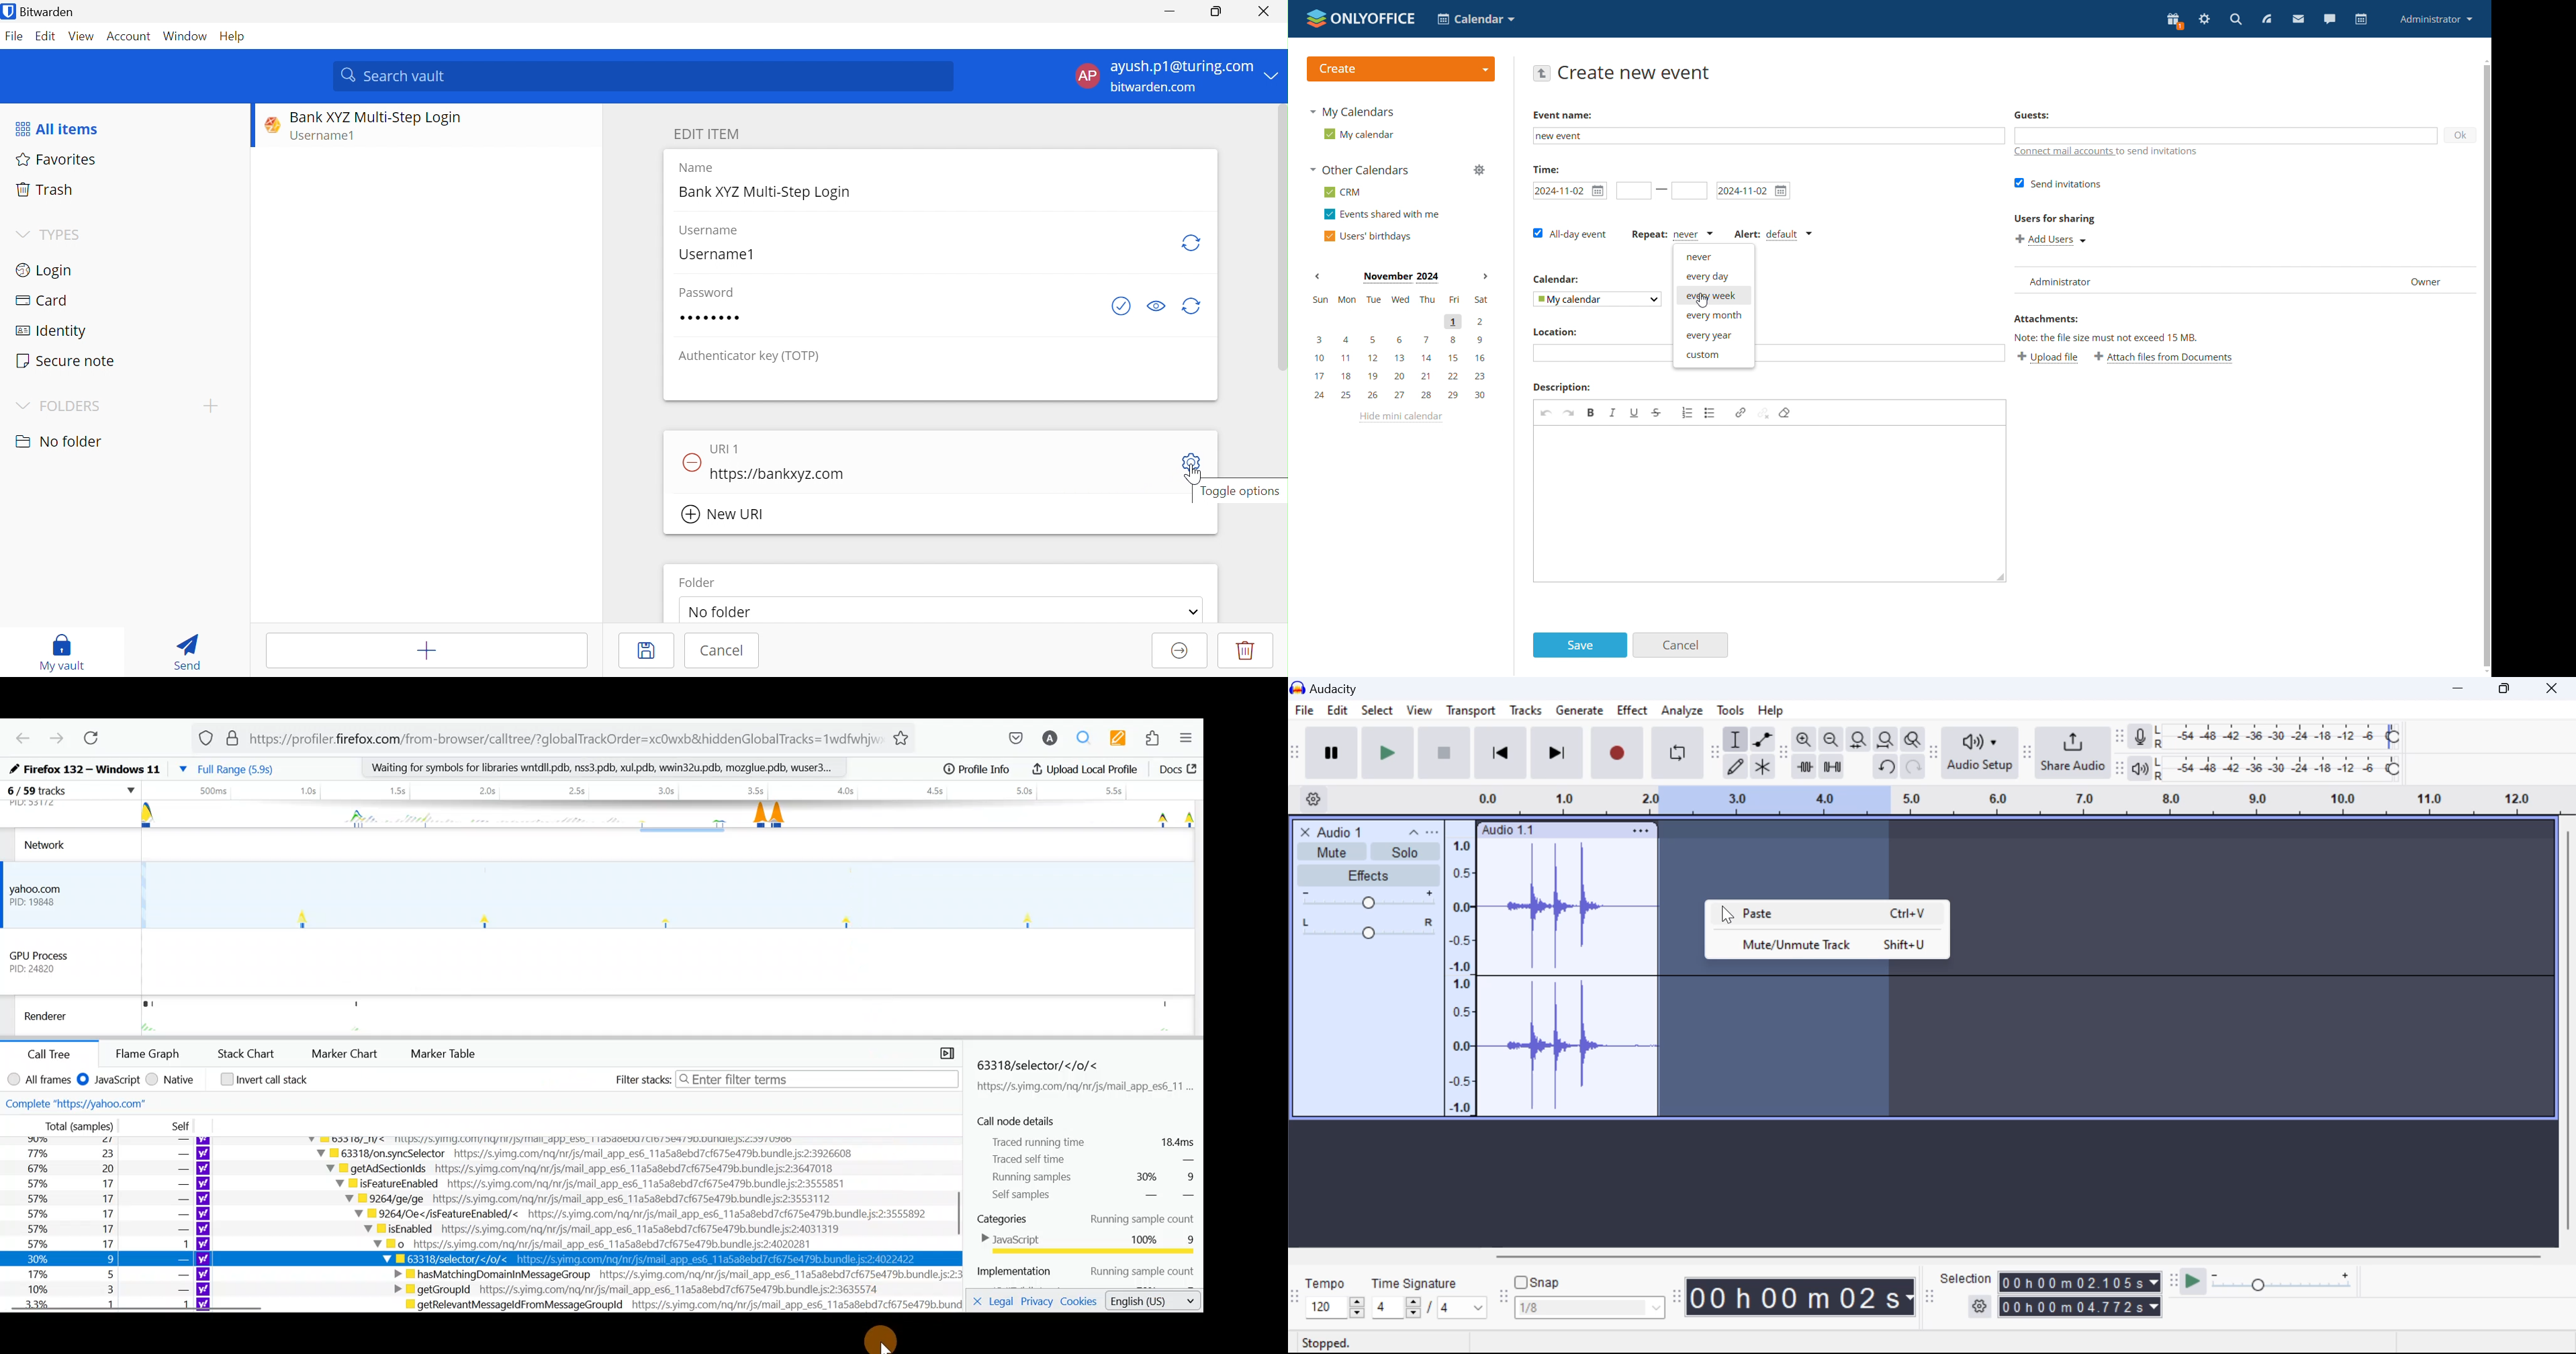 Image resolution: width=2576 pixels, height=1372 pixels. Describe the element at coordinates (1774, 710) in the screenshot. I see `Help` at that location.